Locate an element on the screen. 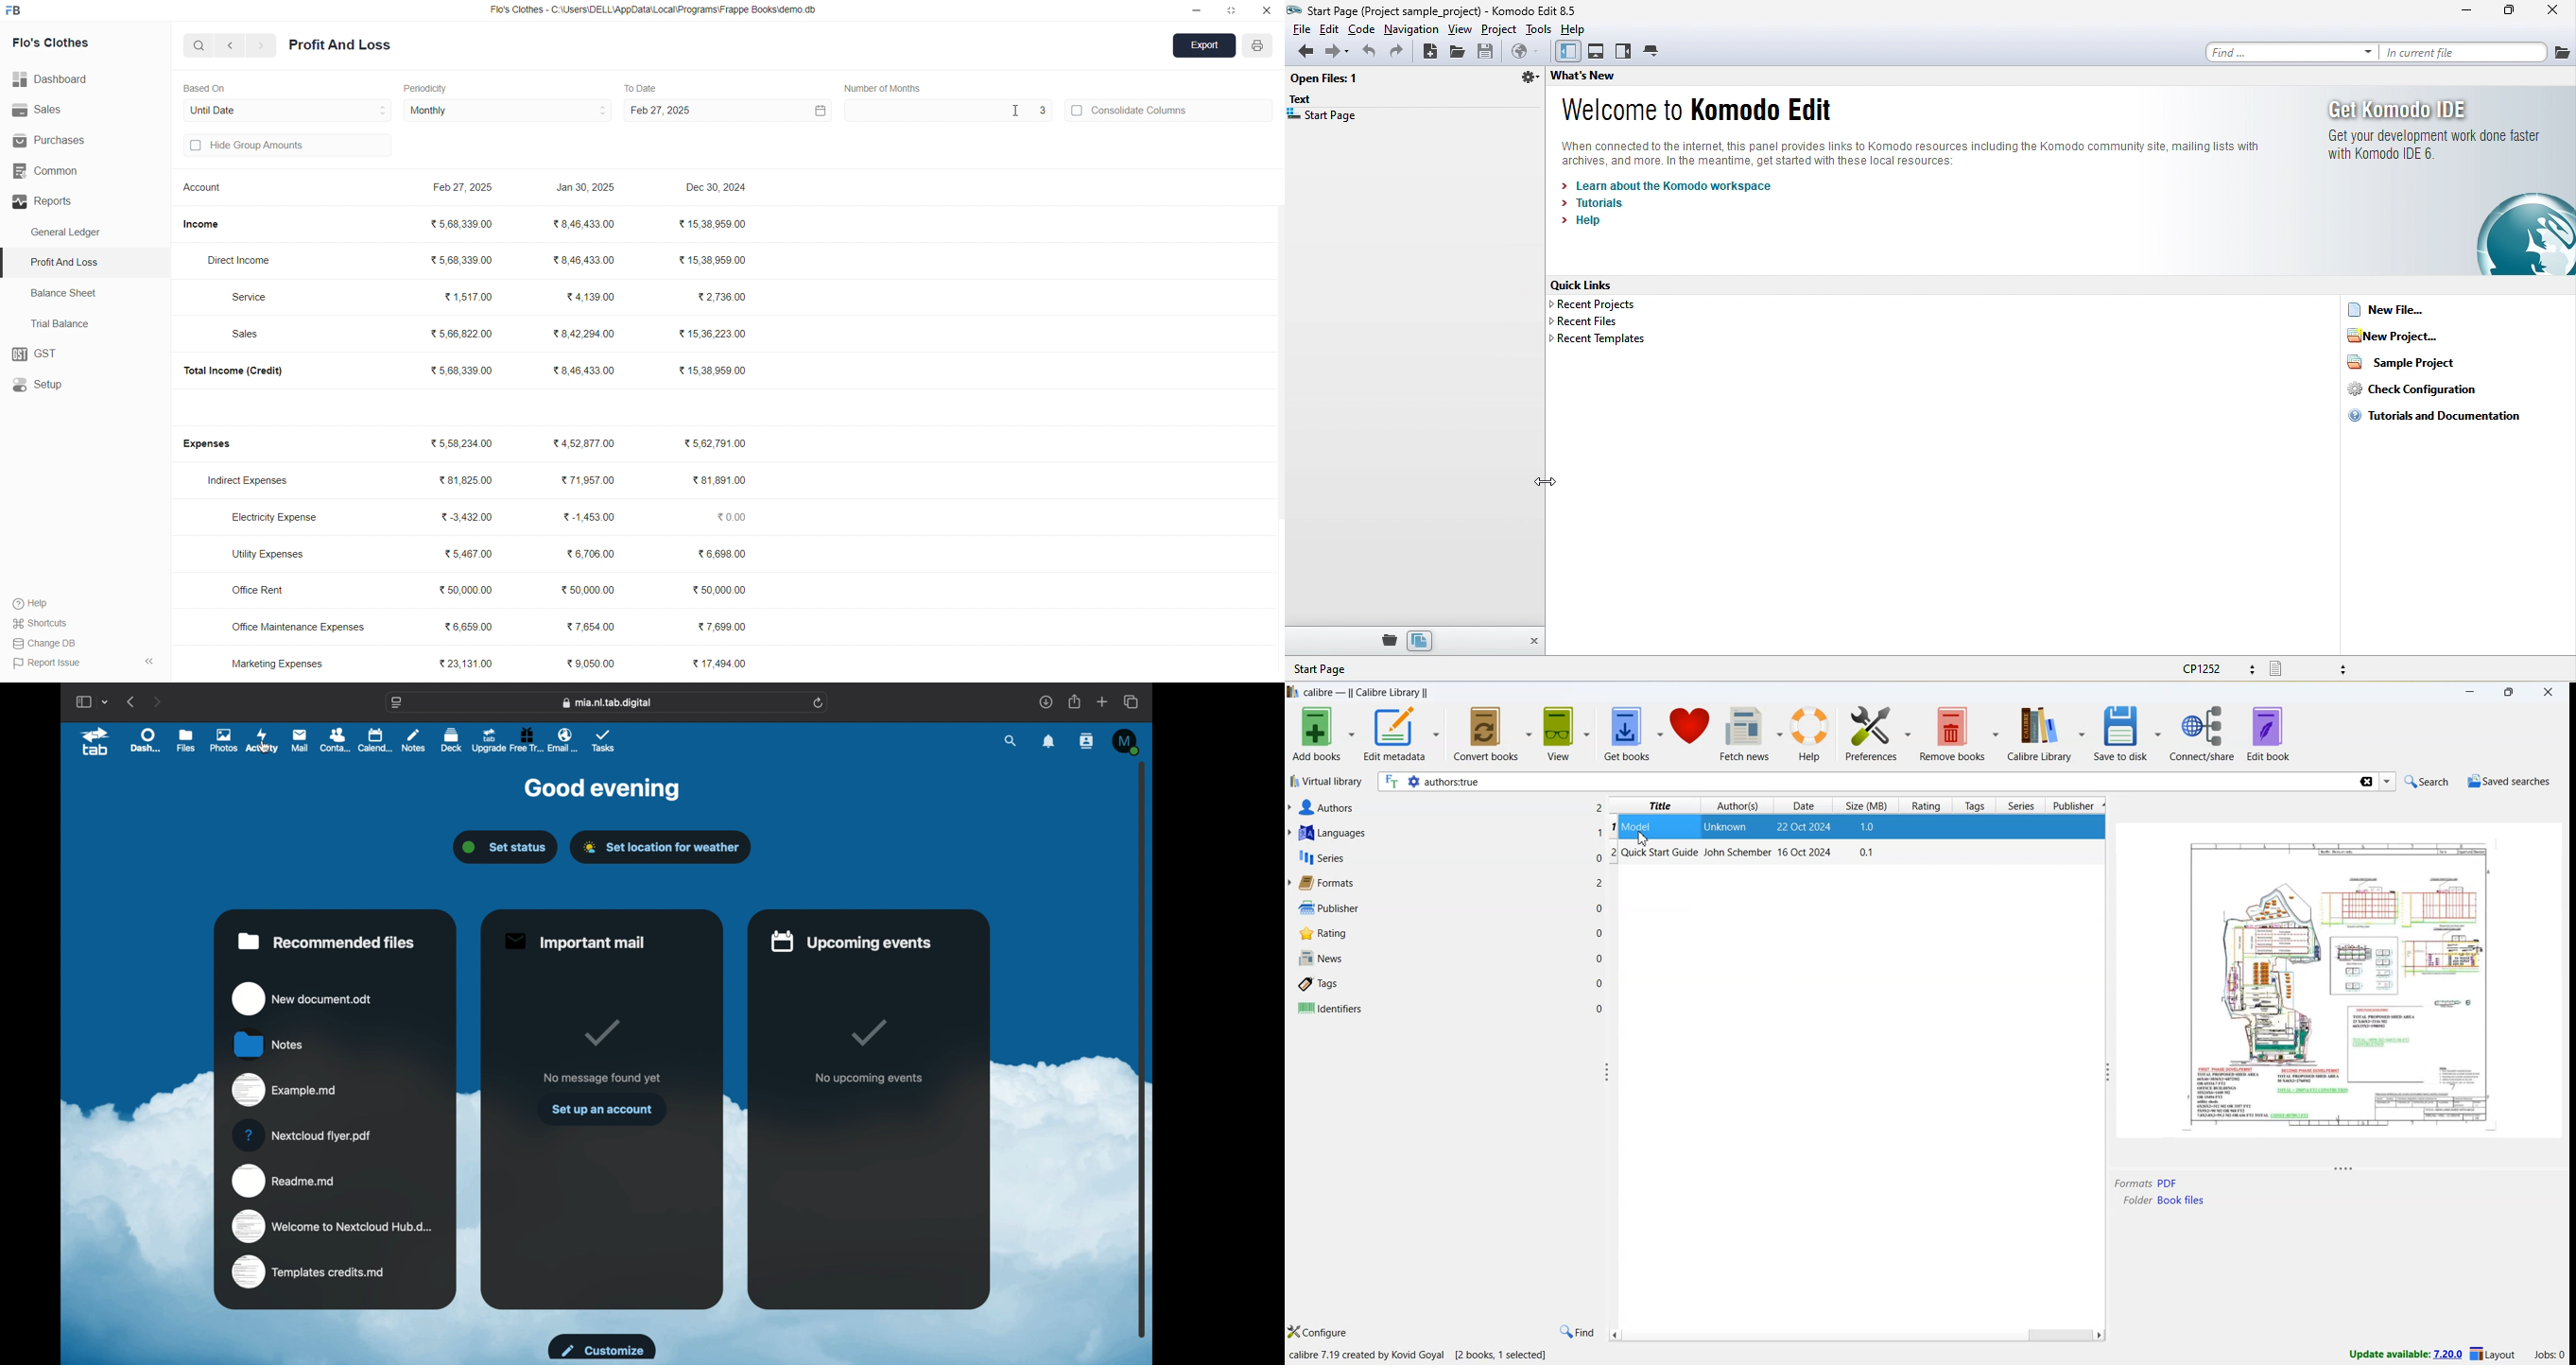 The height and width of the screenshot is (1372, 2576). customize width is located at coordinates (2105, 1072).